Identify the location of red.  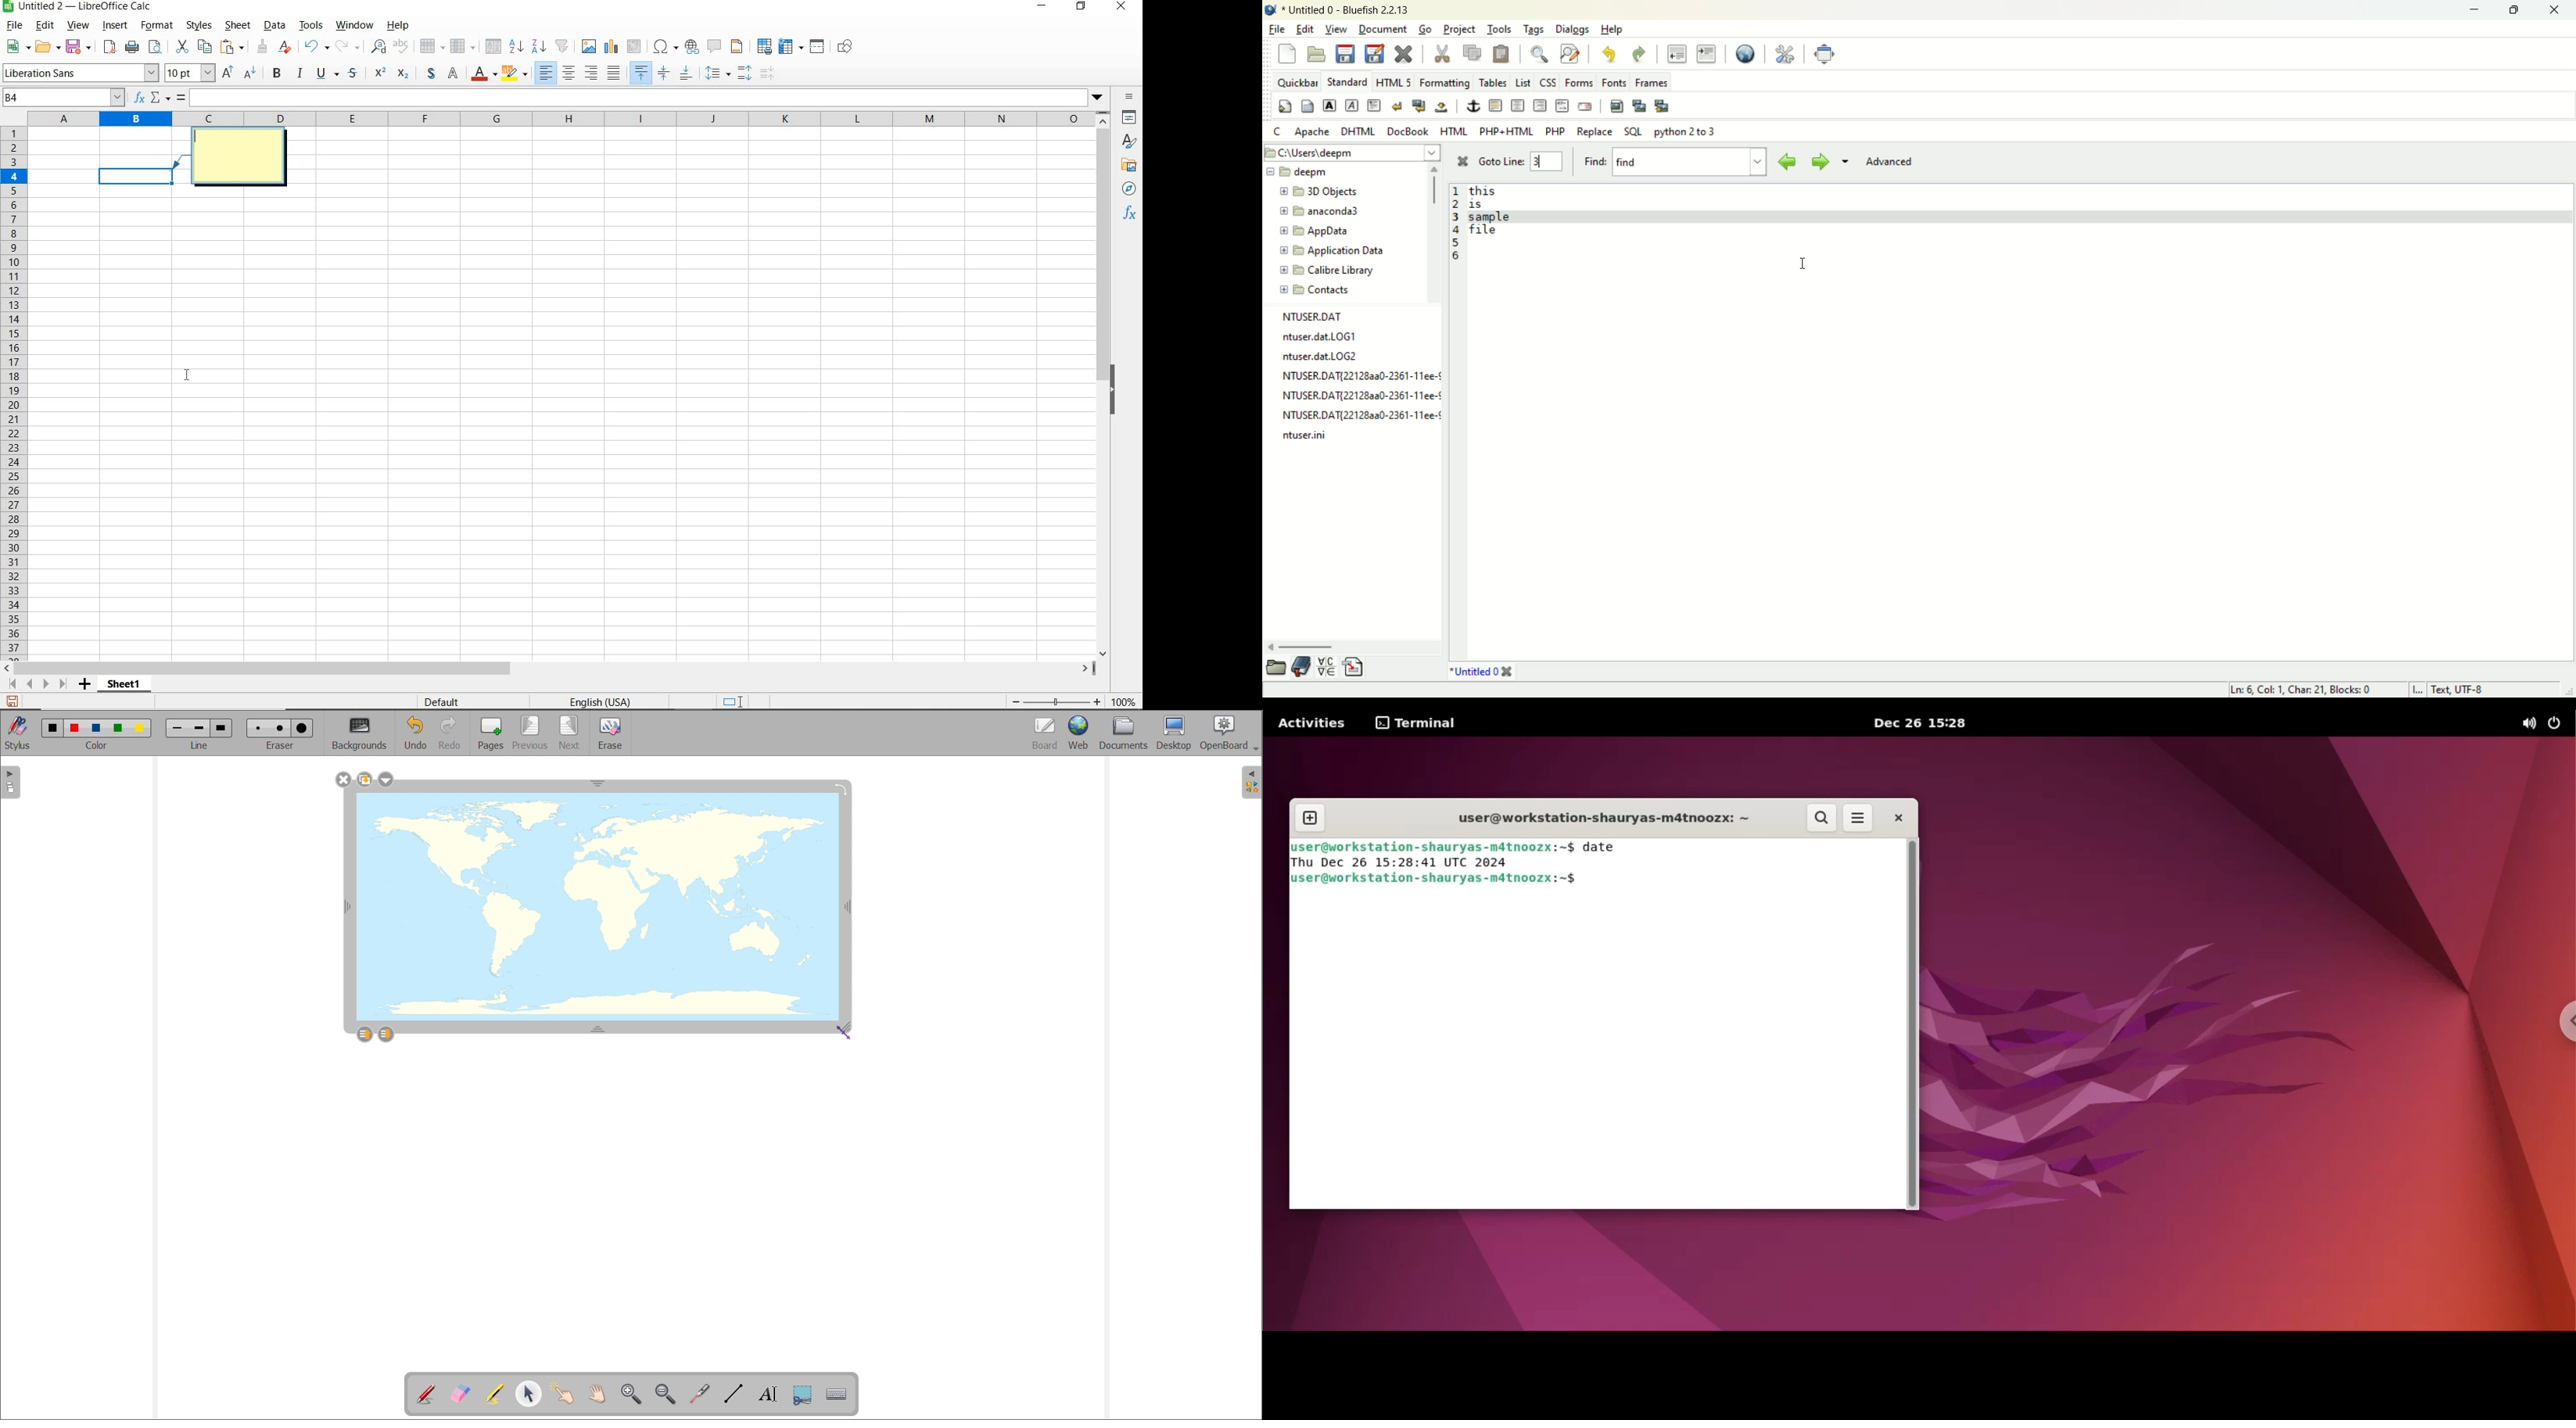
(75, 728).